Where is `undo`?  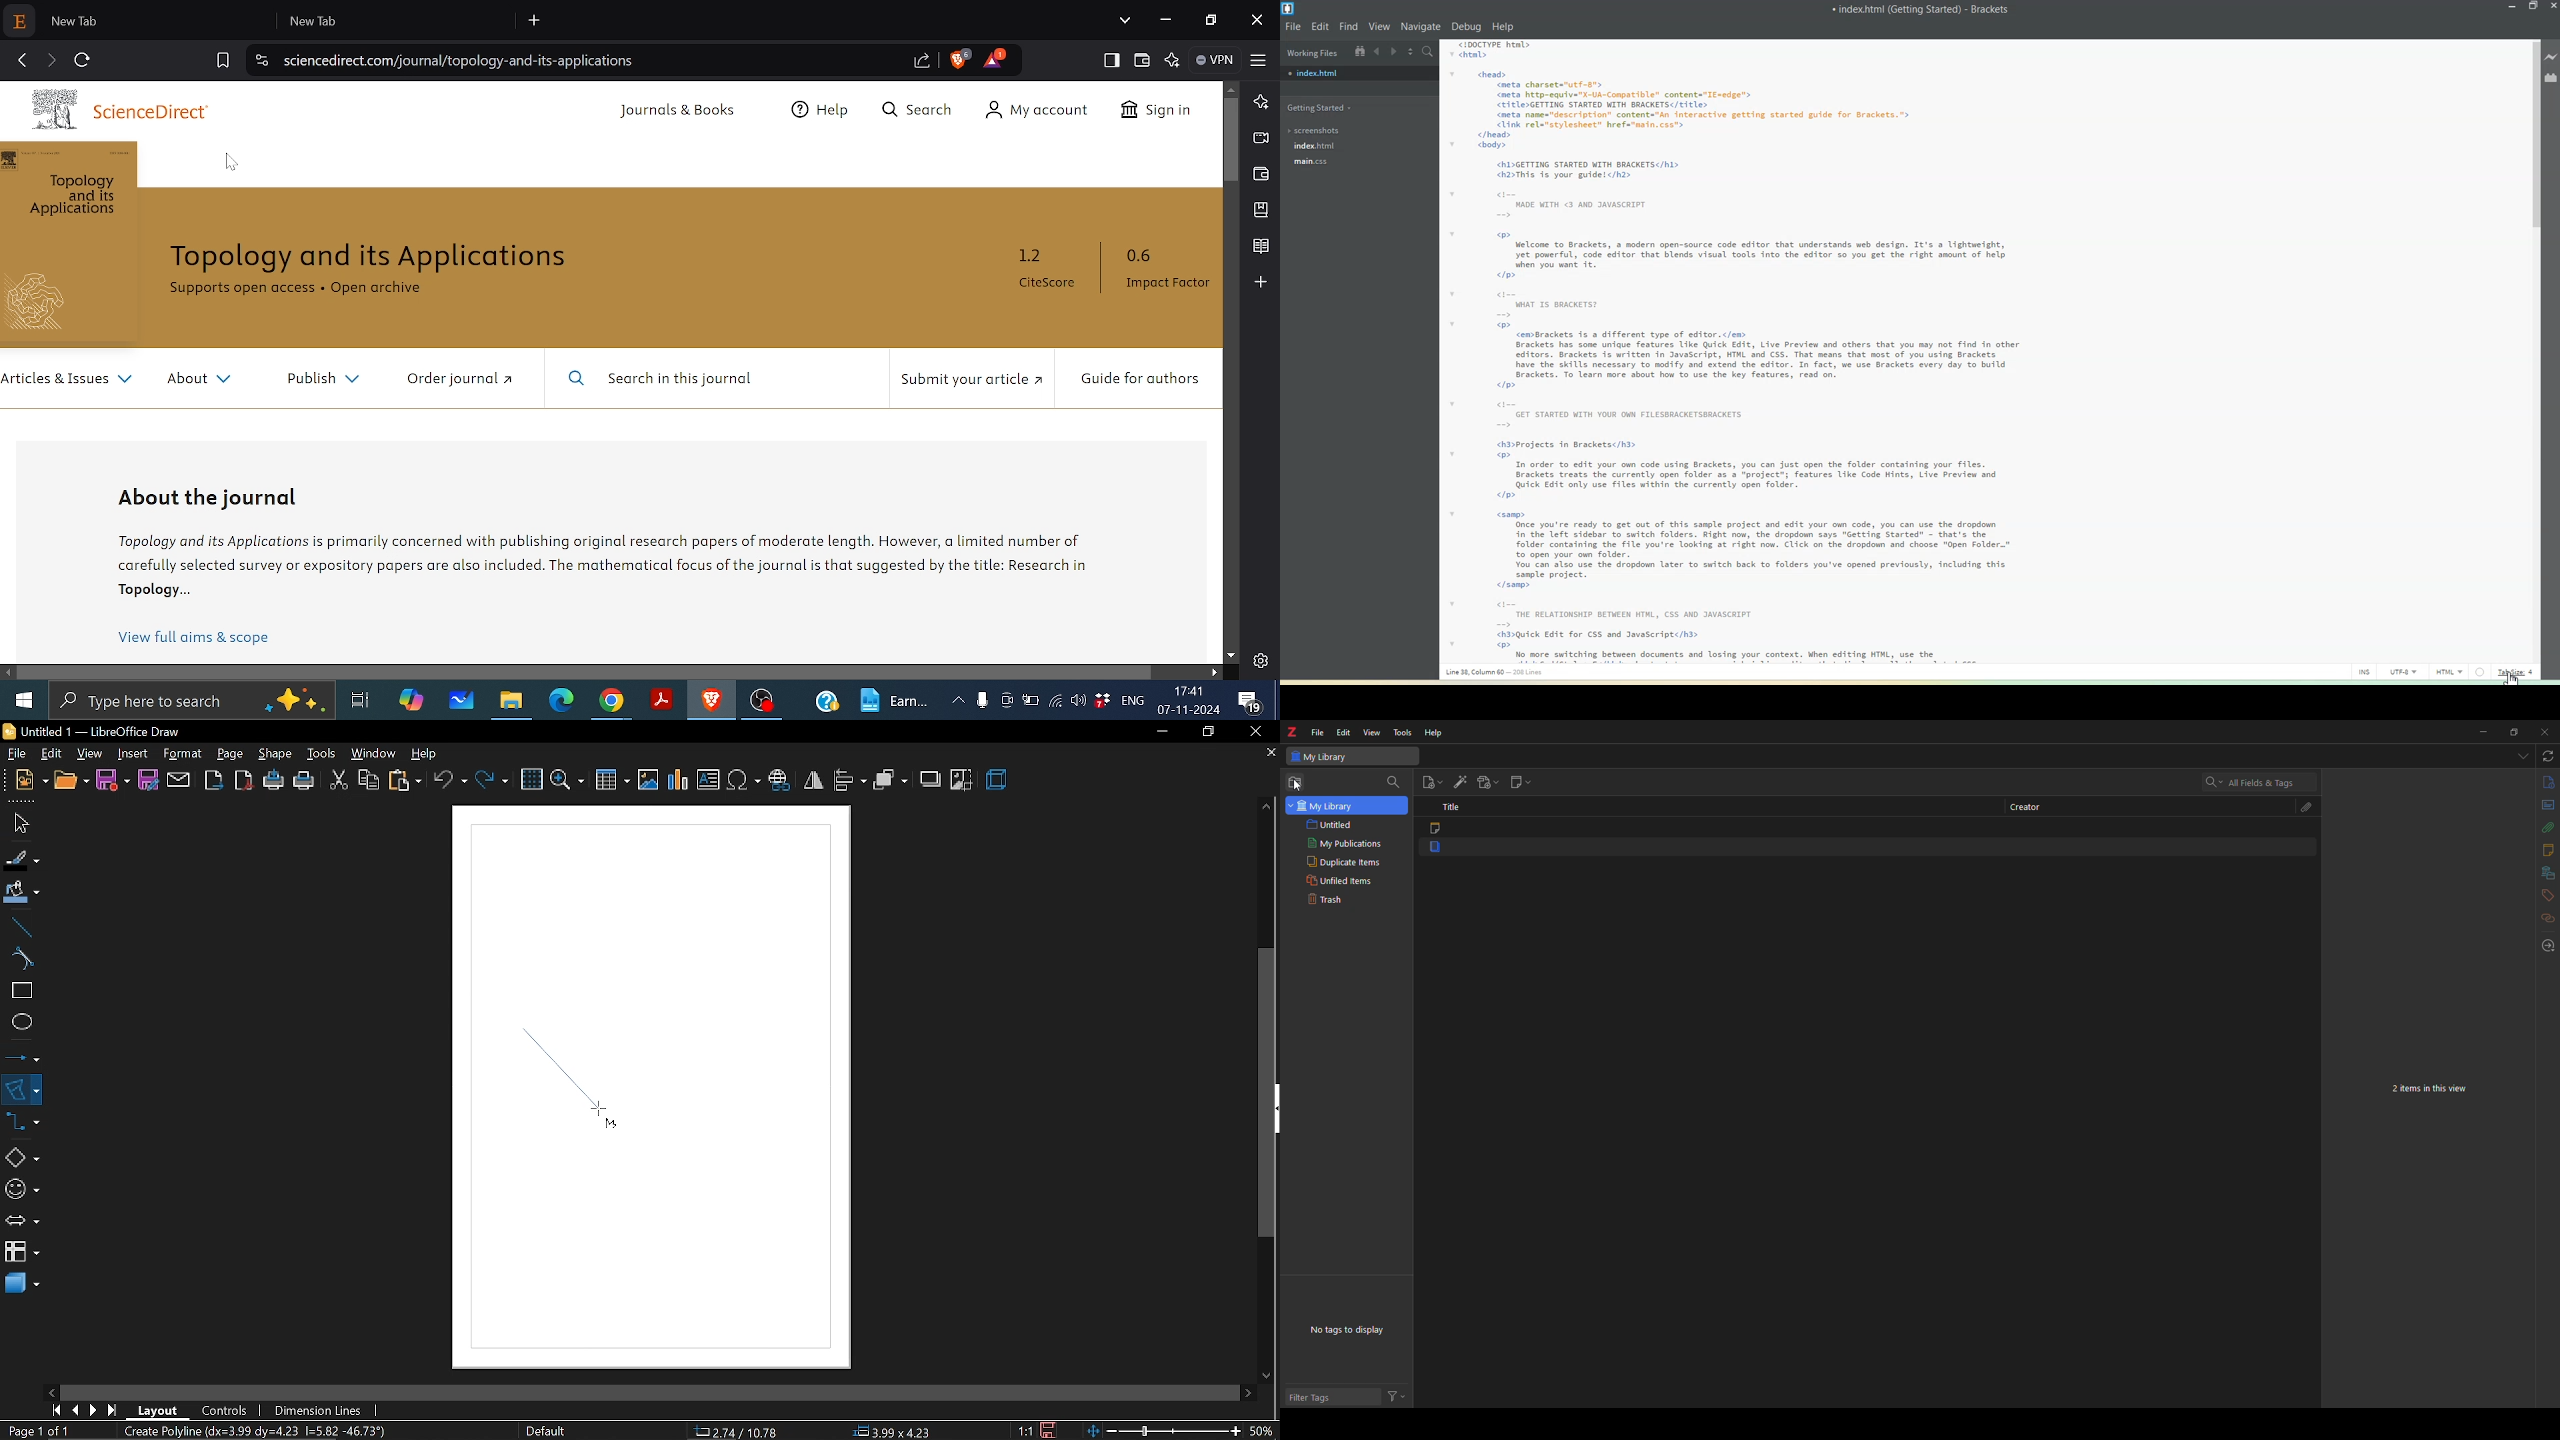
undo is located at coordinates (451, 779).